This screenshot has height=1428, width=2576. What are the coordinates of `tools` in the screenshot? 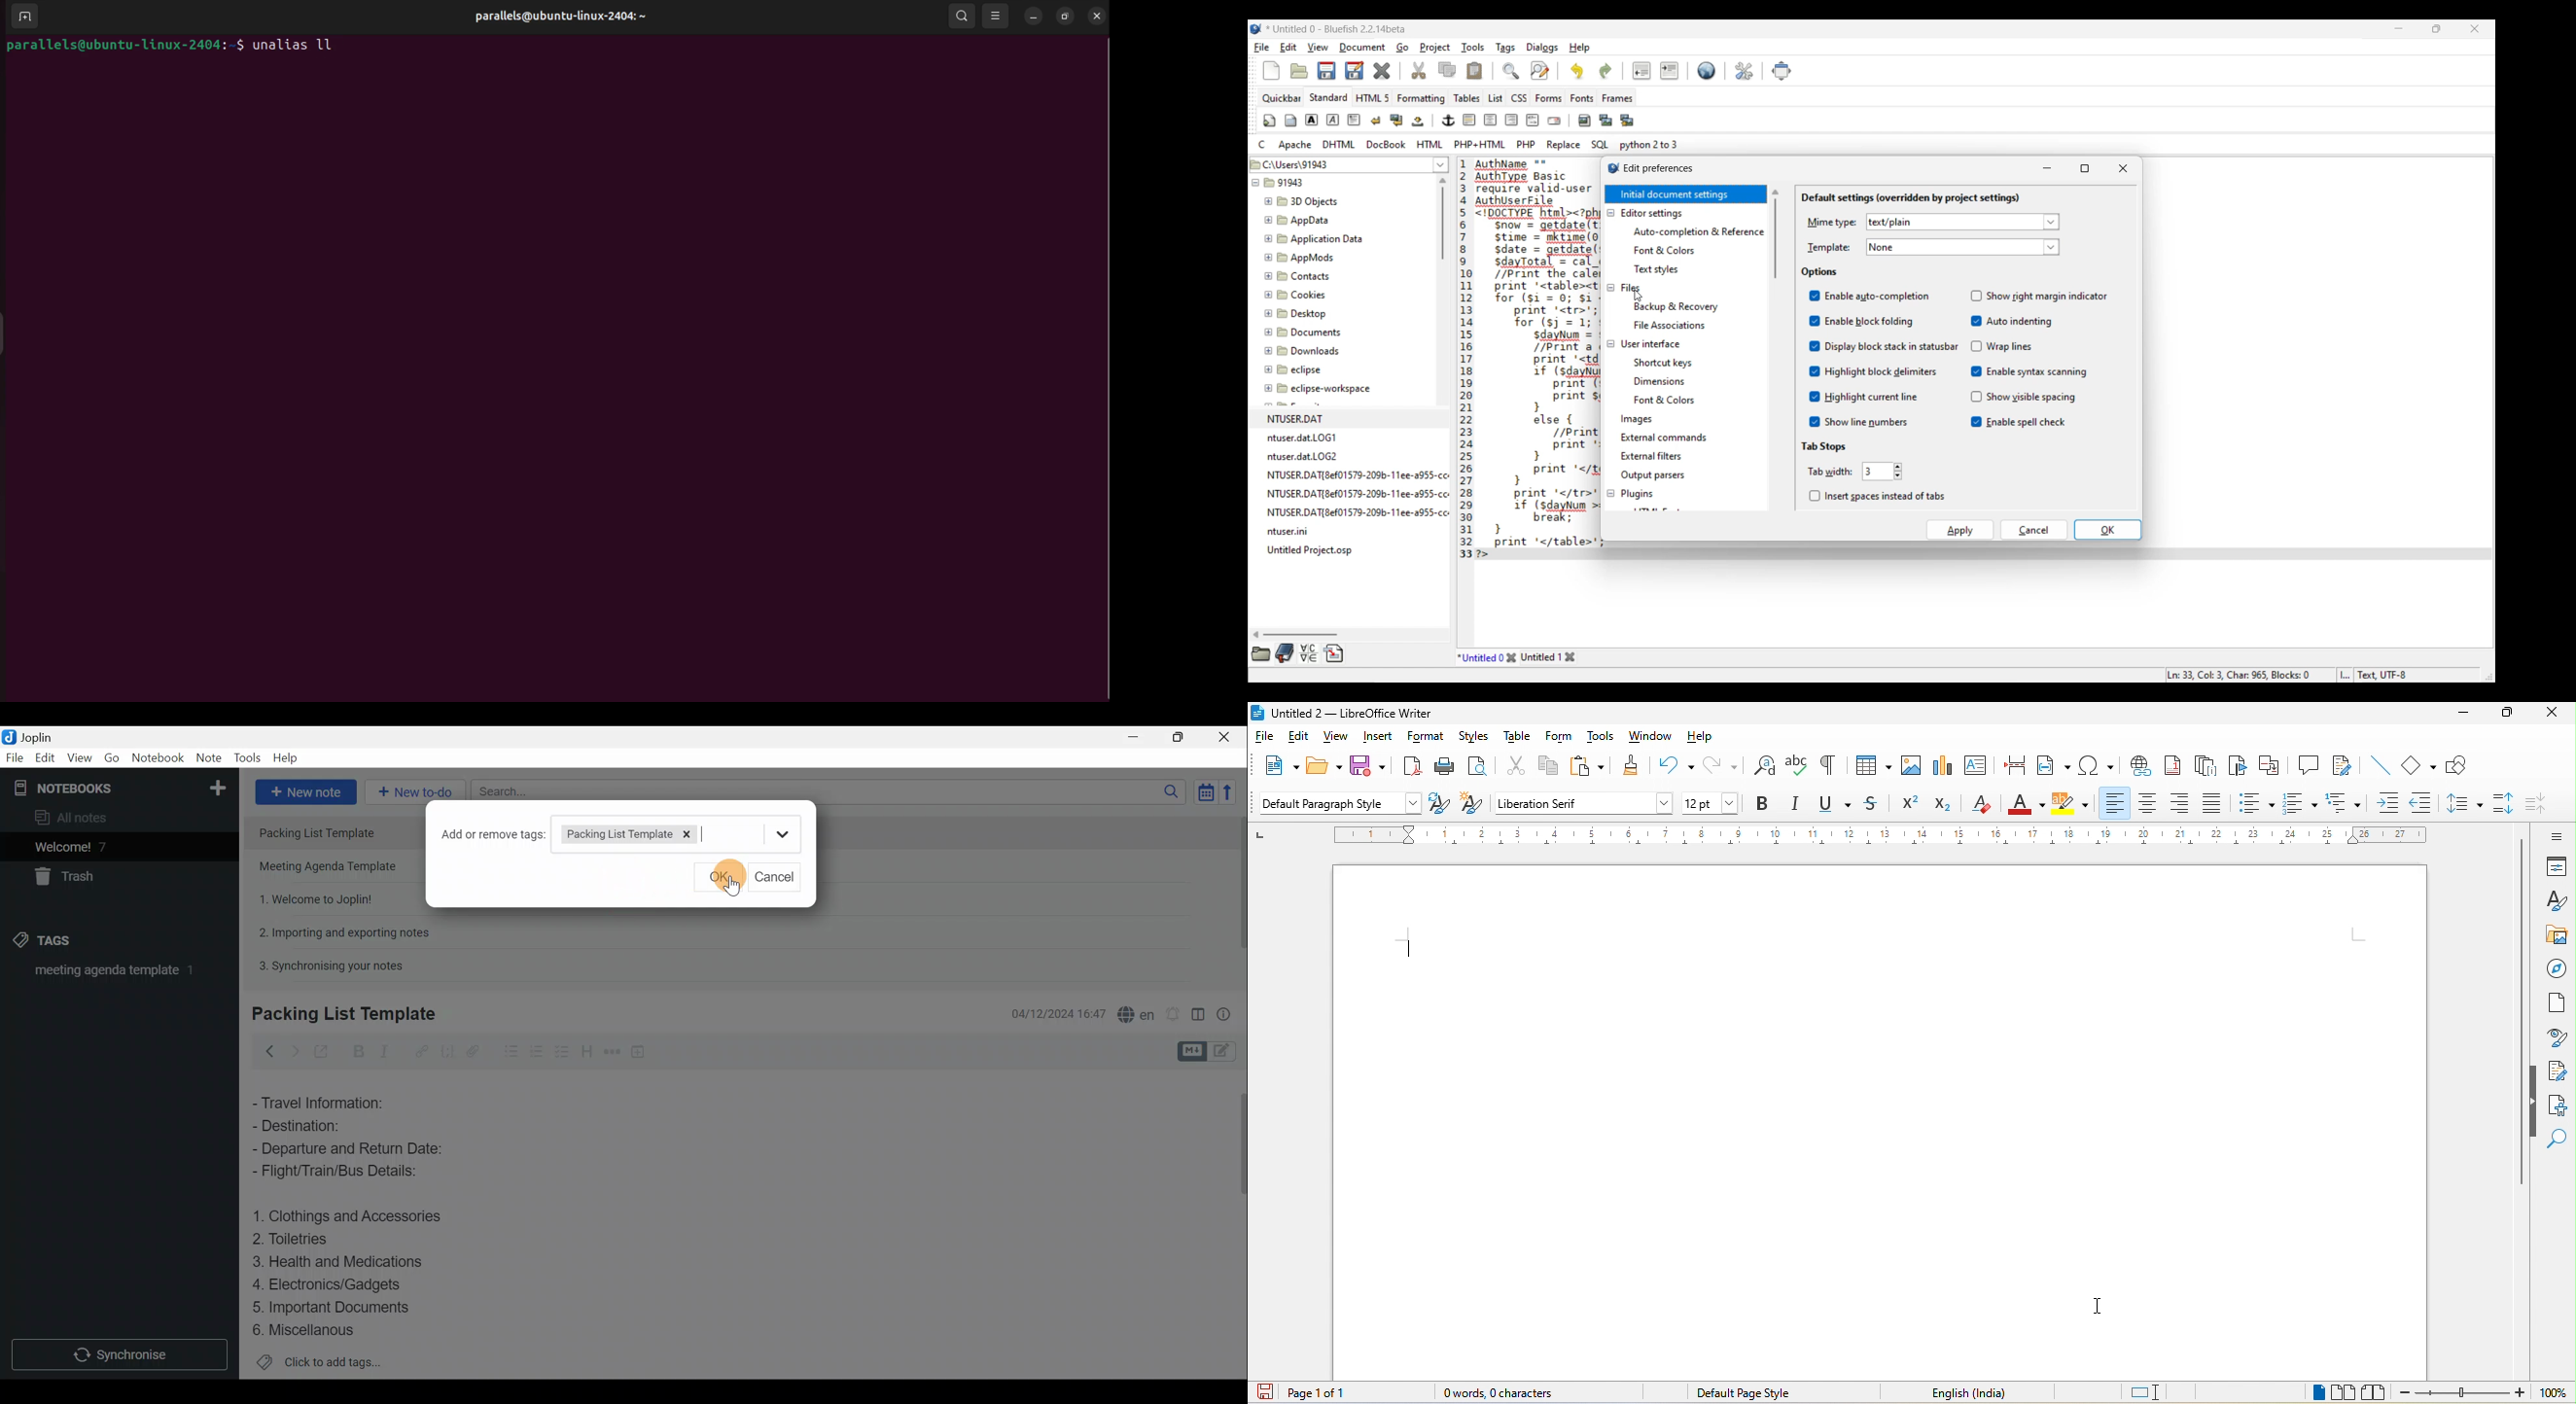 It's located at (1606, 739).